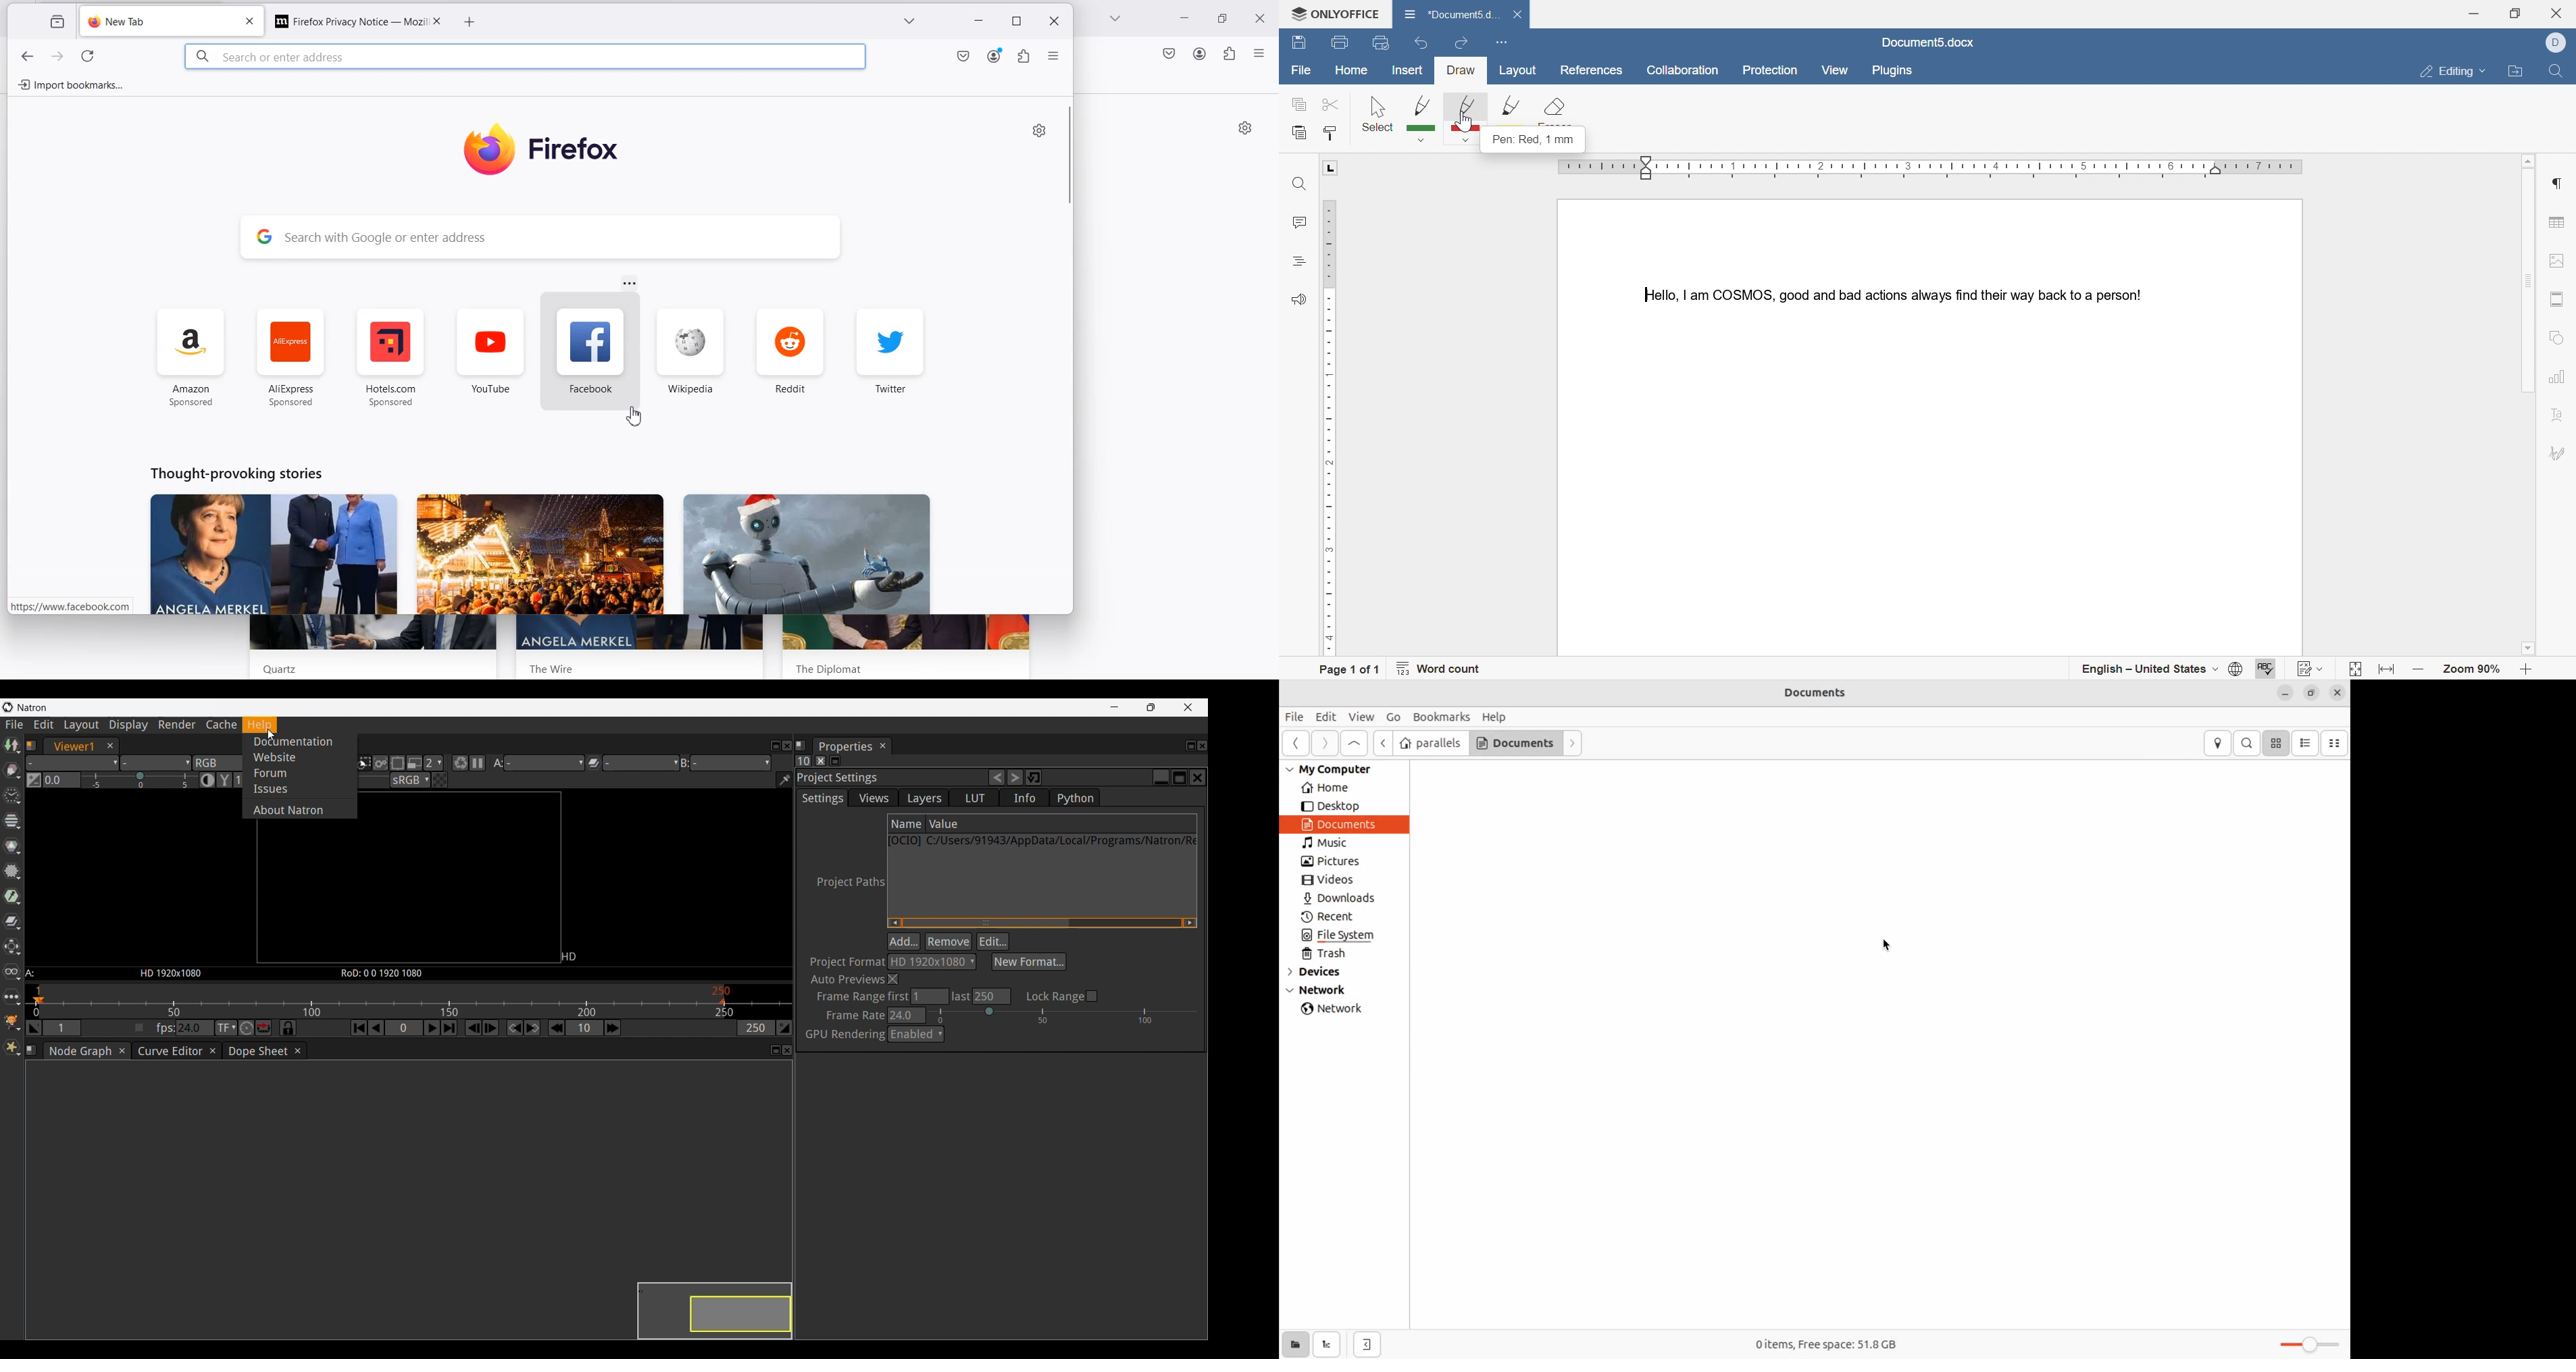 The image size is (2576, 1372). Describe the element at coordinates (825, 666) in the screenshot. I see `The Dipolomat` at that location.